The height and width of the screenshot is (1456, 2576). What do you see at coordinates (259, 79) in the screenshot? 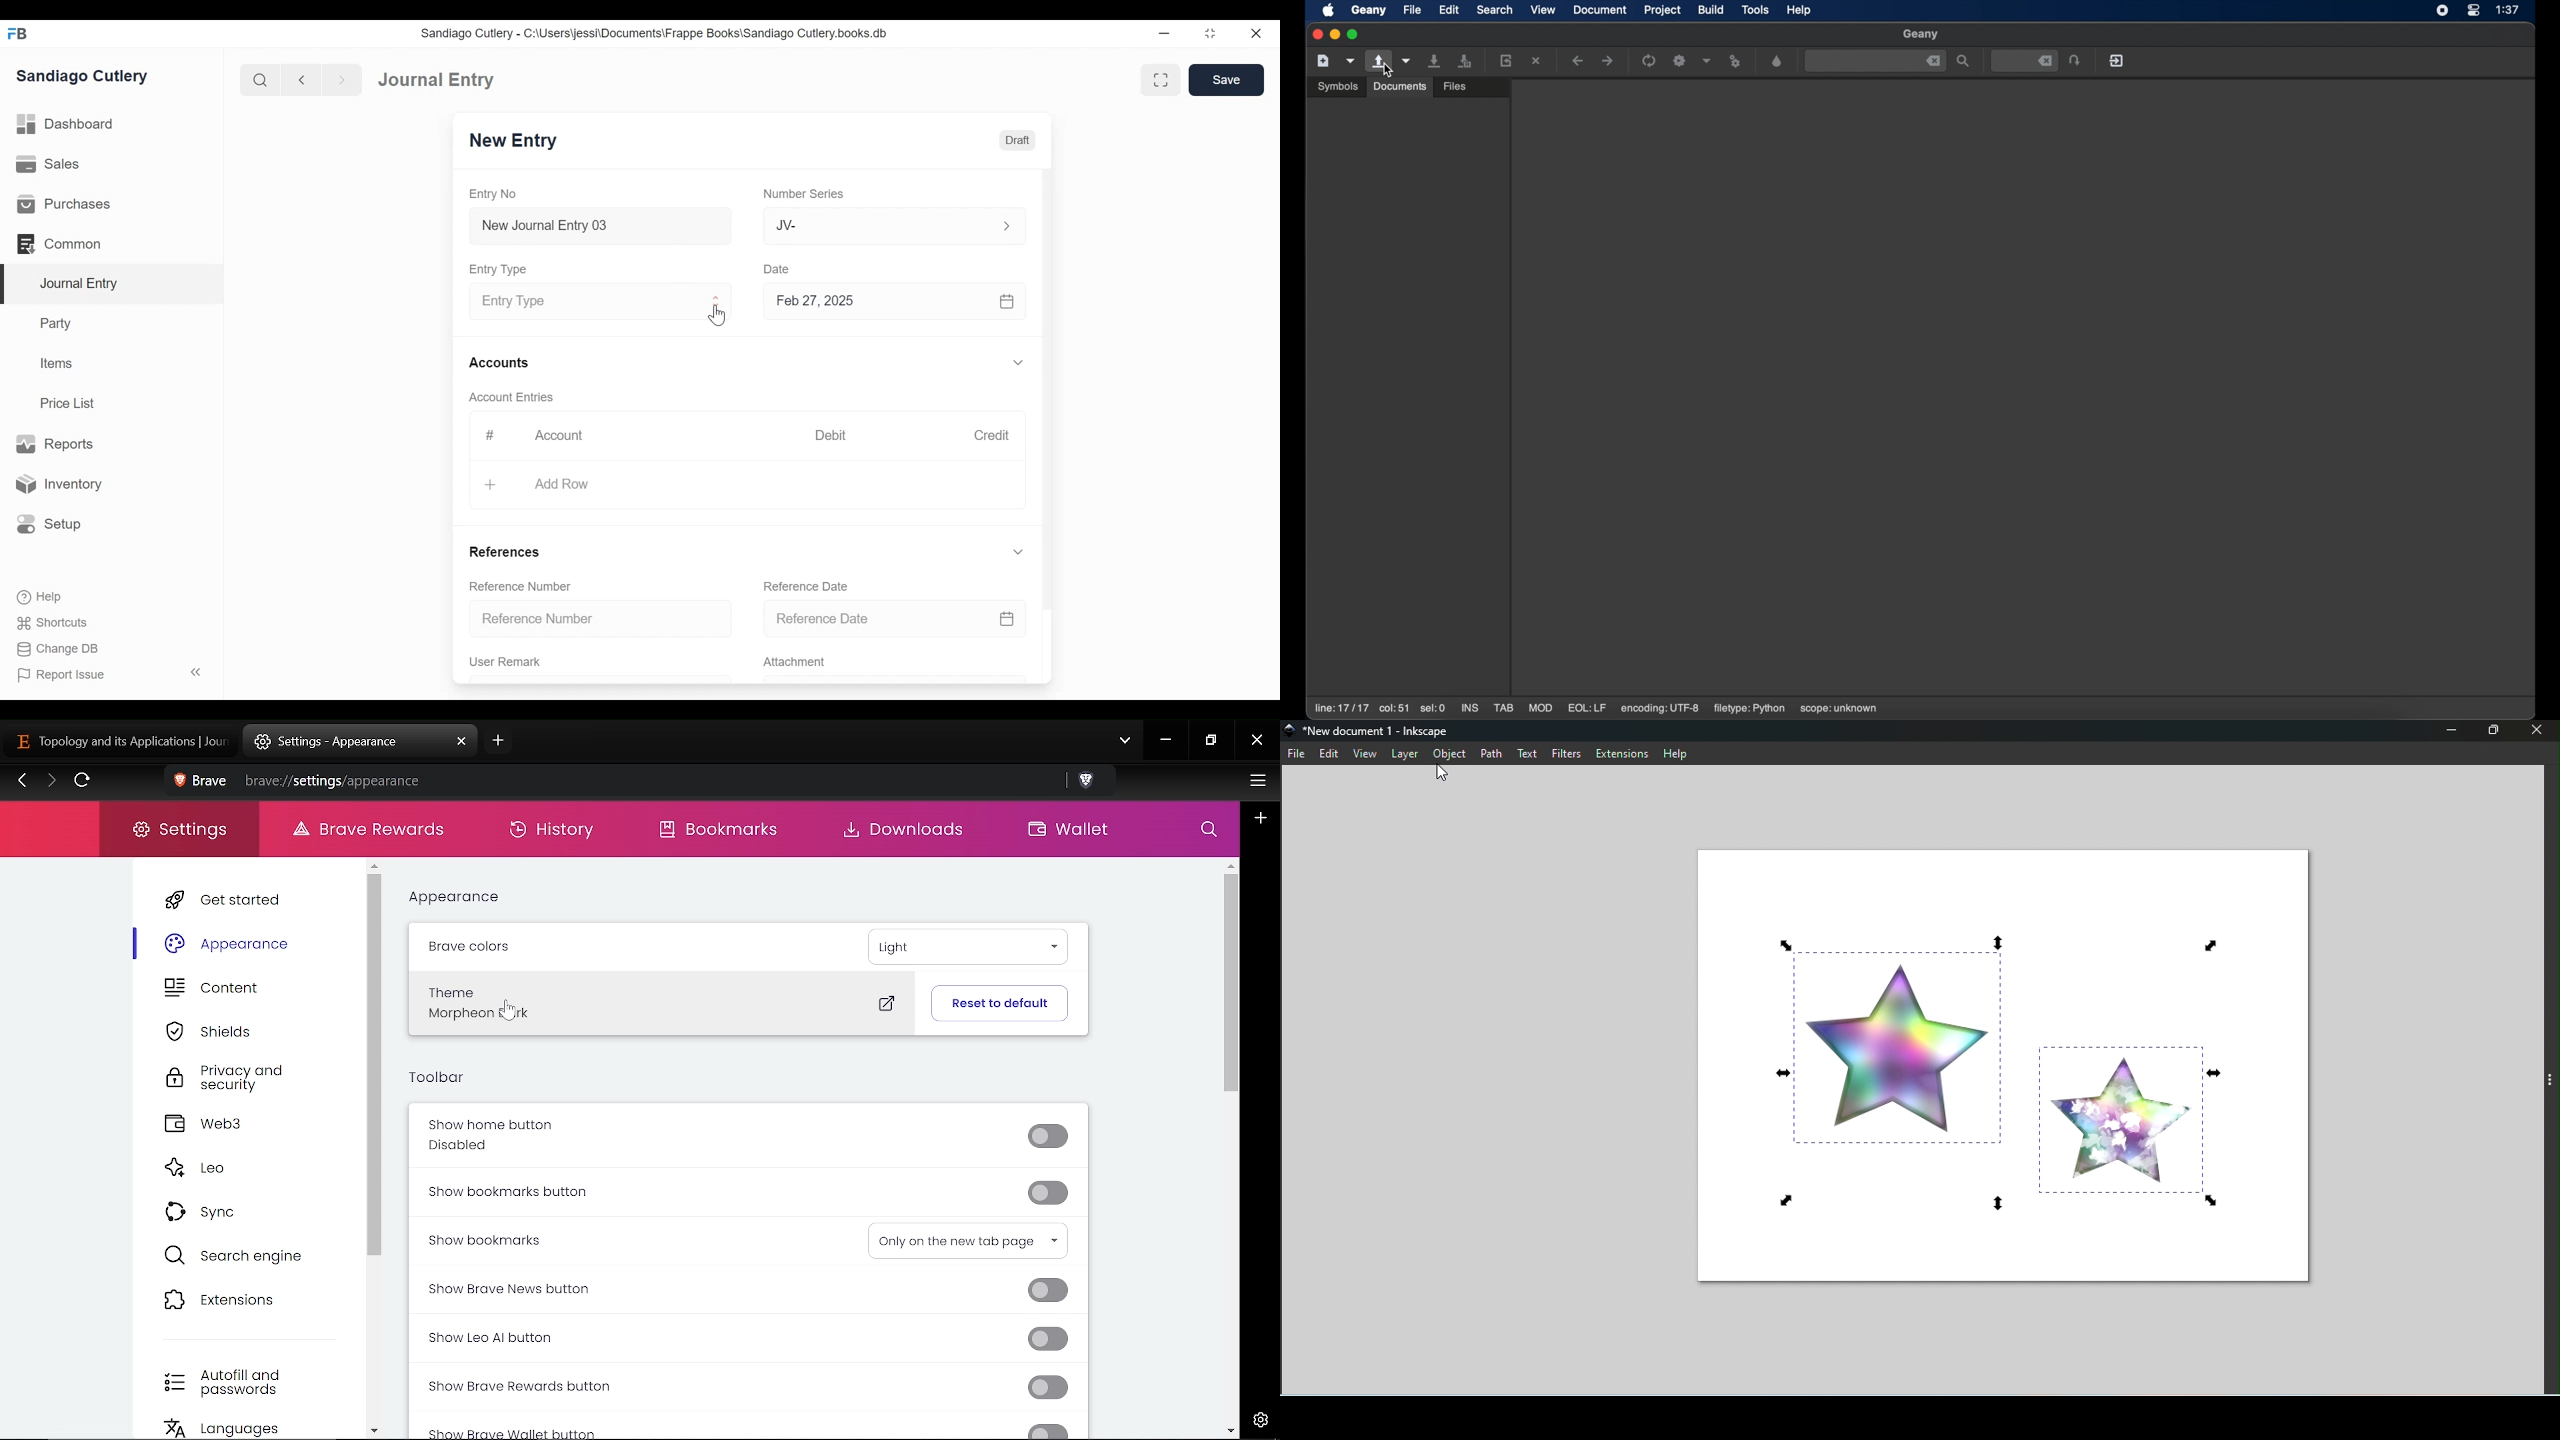
I see `Search` at bounding box center [259, 79].